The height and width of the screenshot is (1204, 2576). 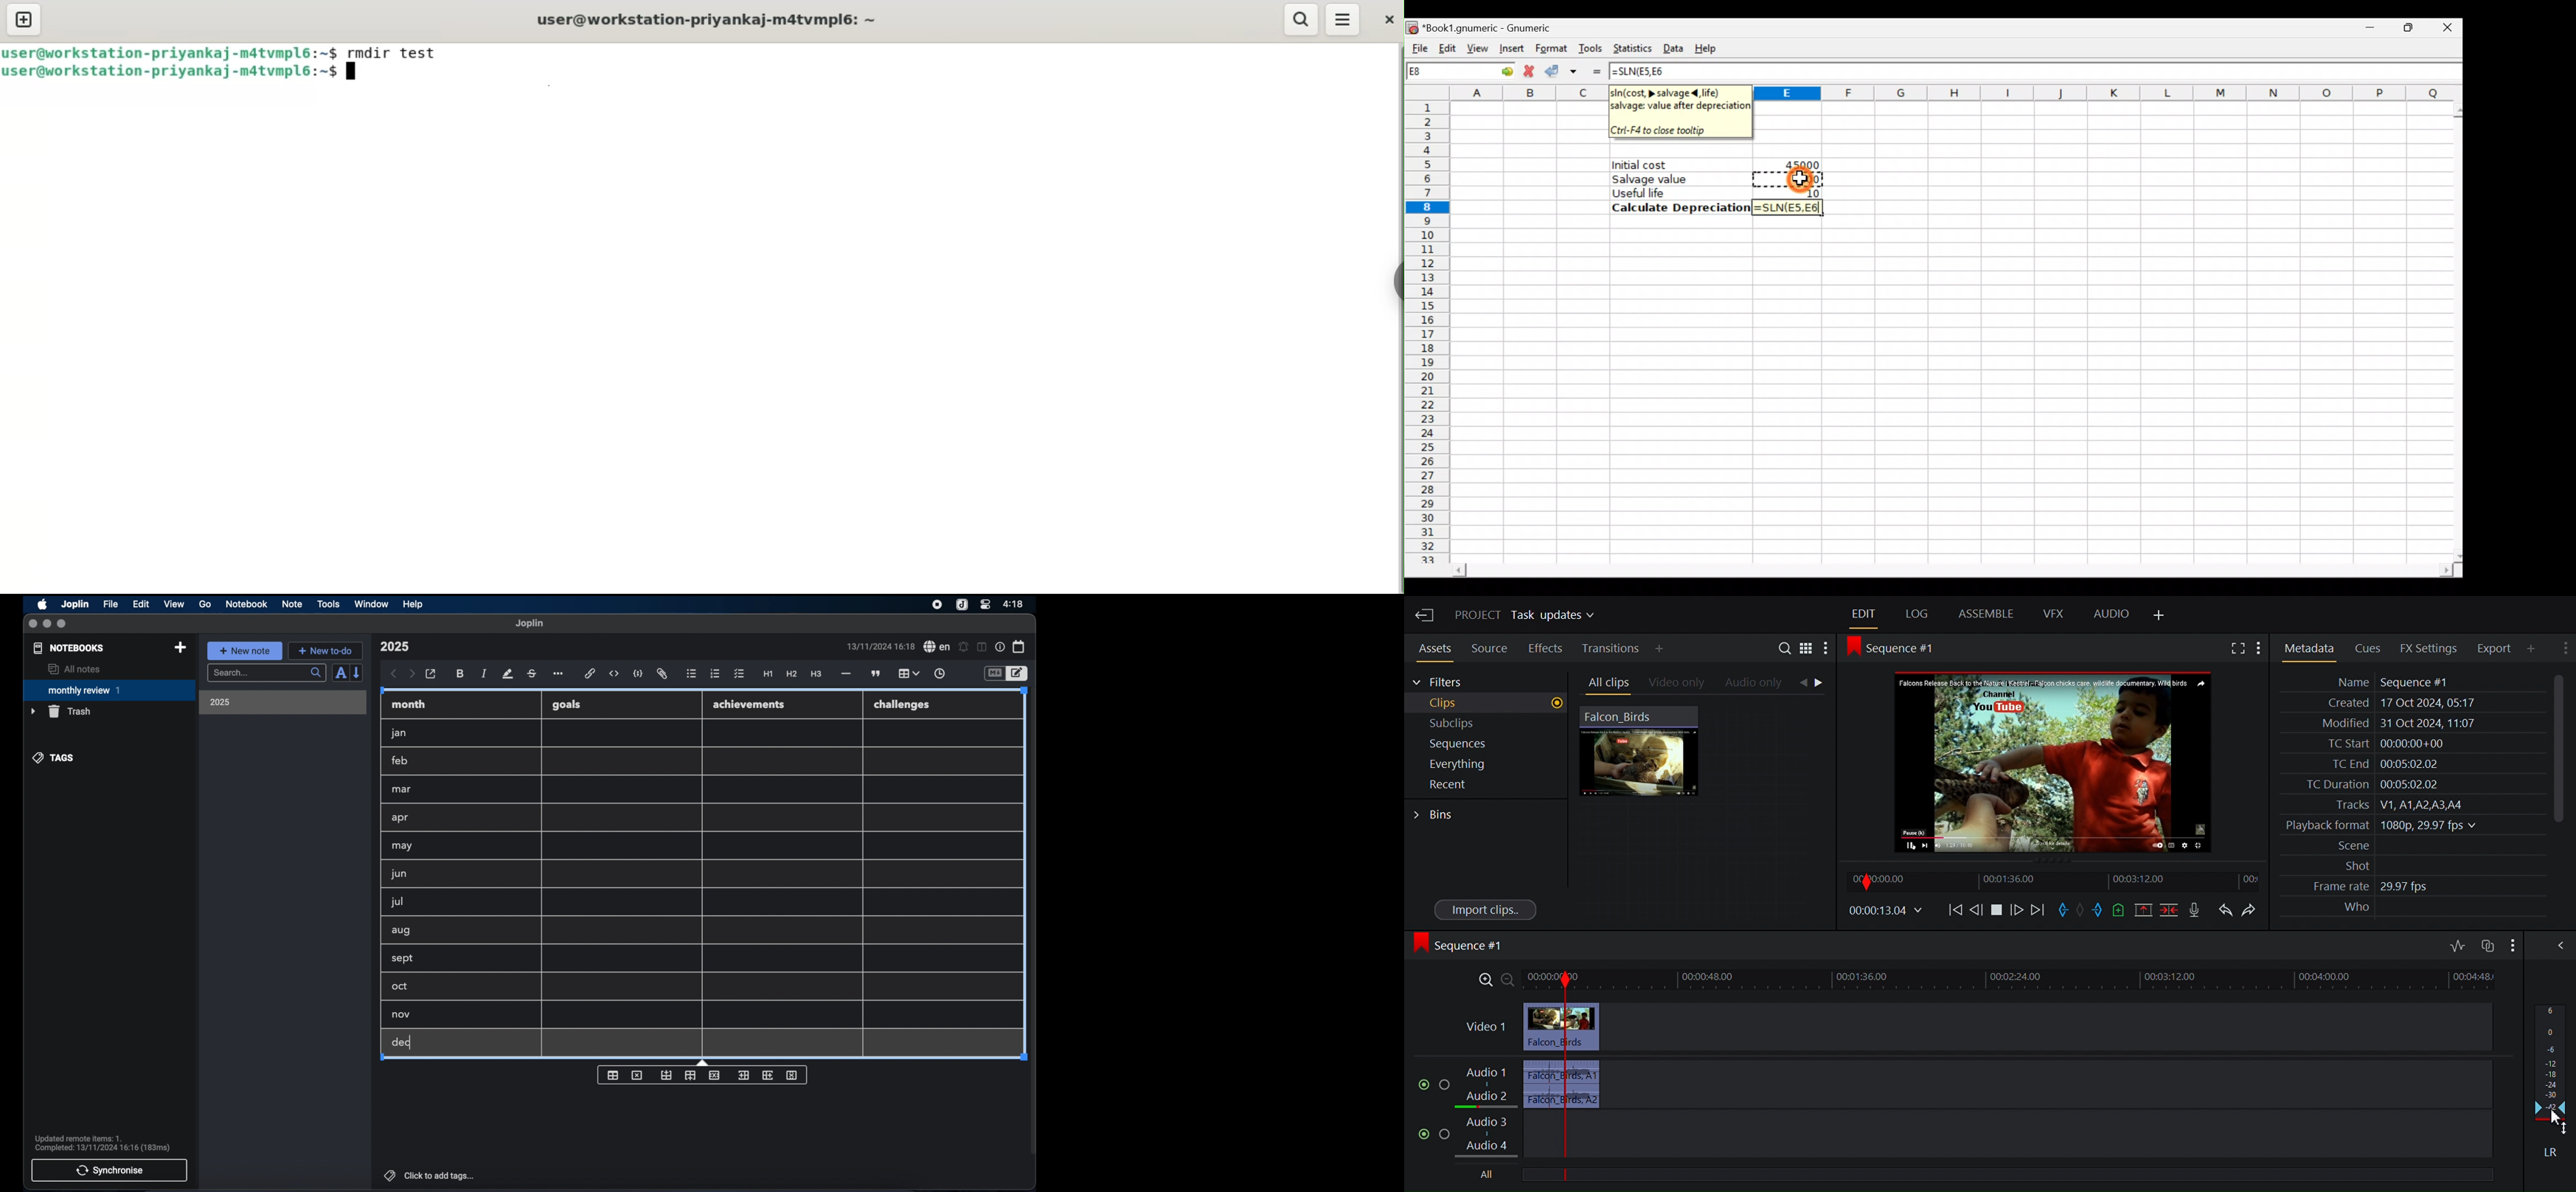 What do you see at coordinates (1809, 192) in the screenshot?
I see `10` at bounding box center [1809, 192].